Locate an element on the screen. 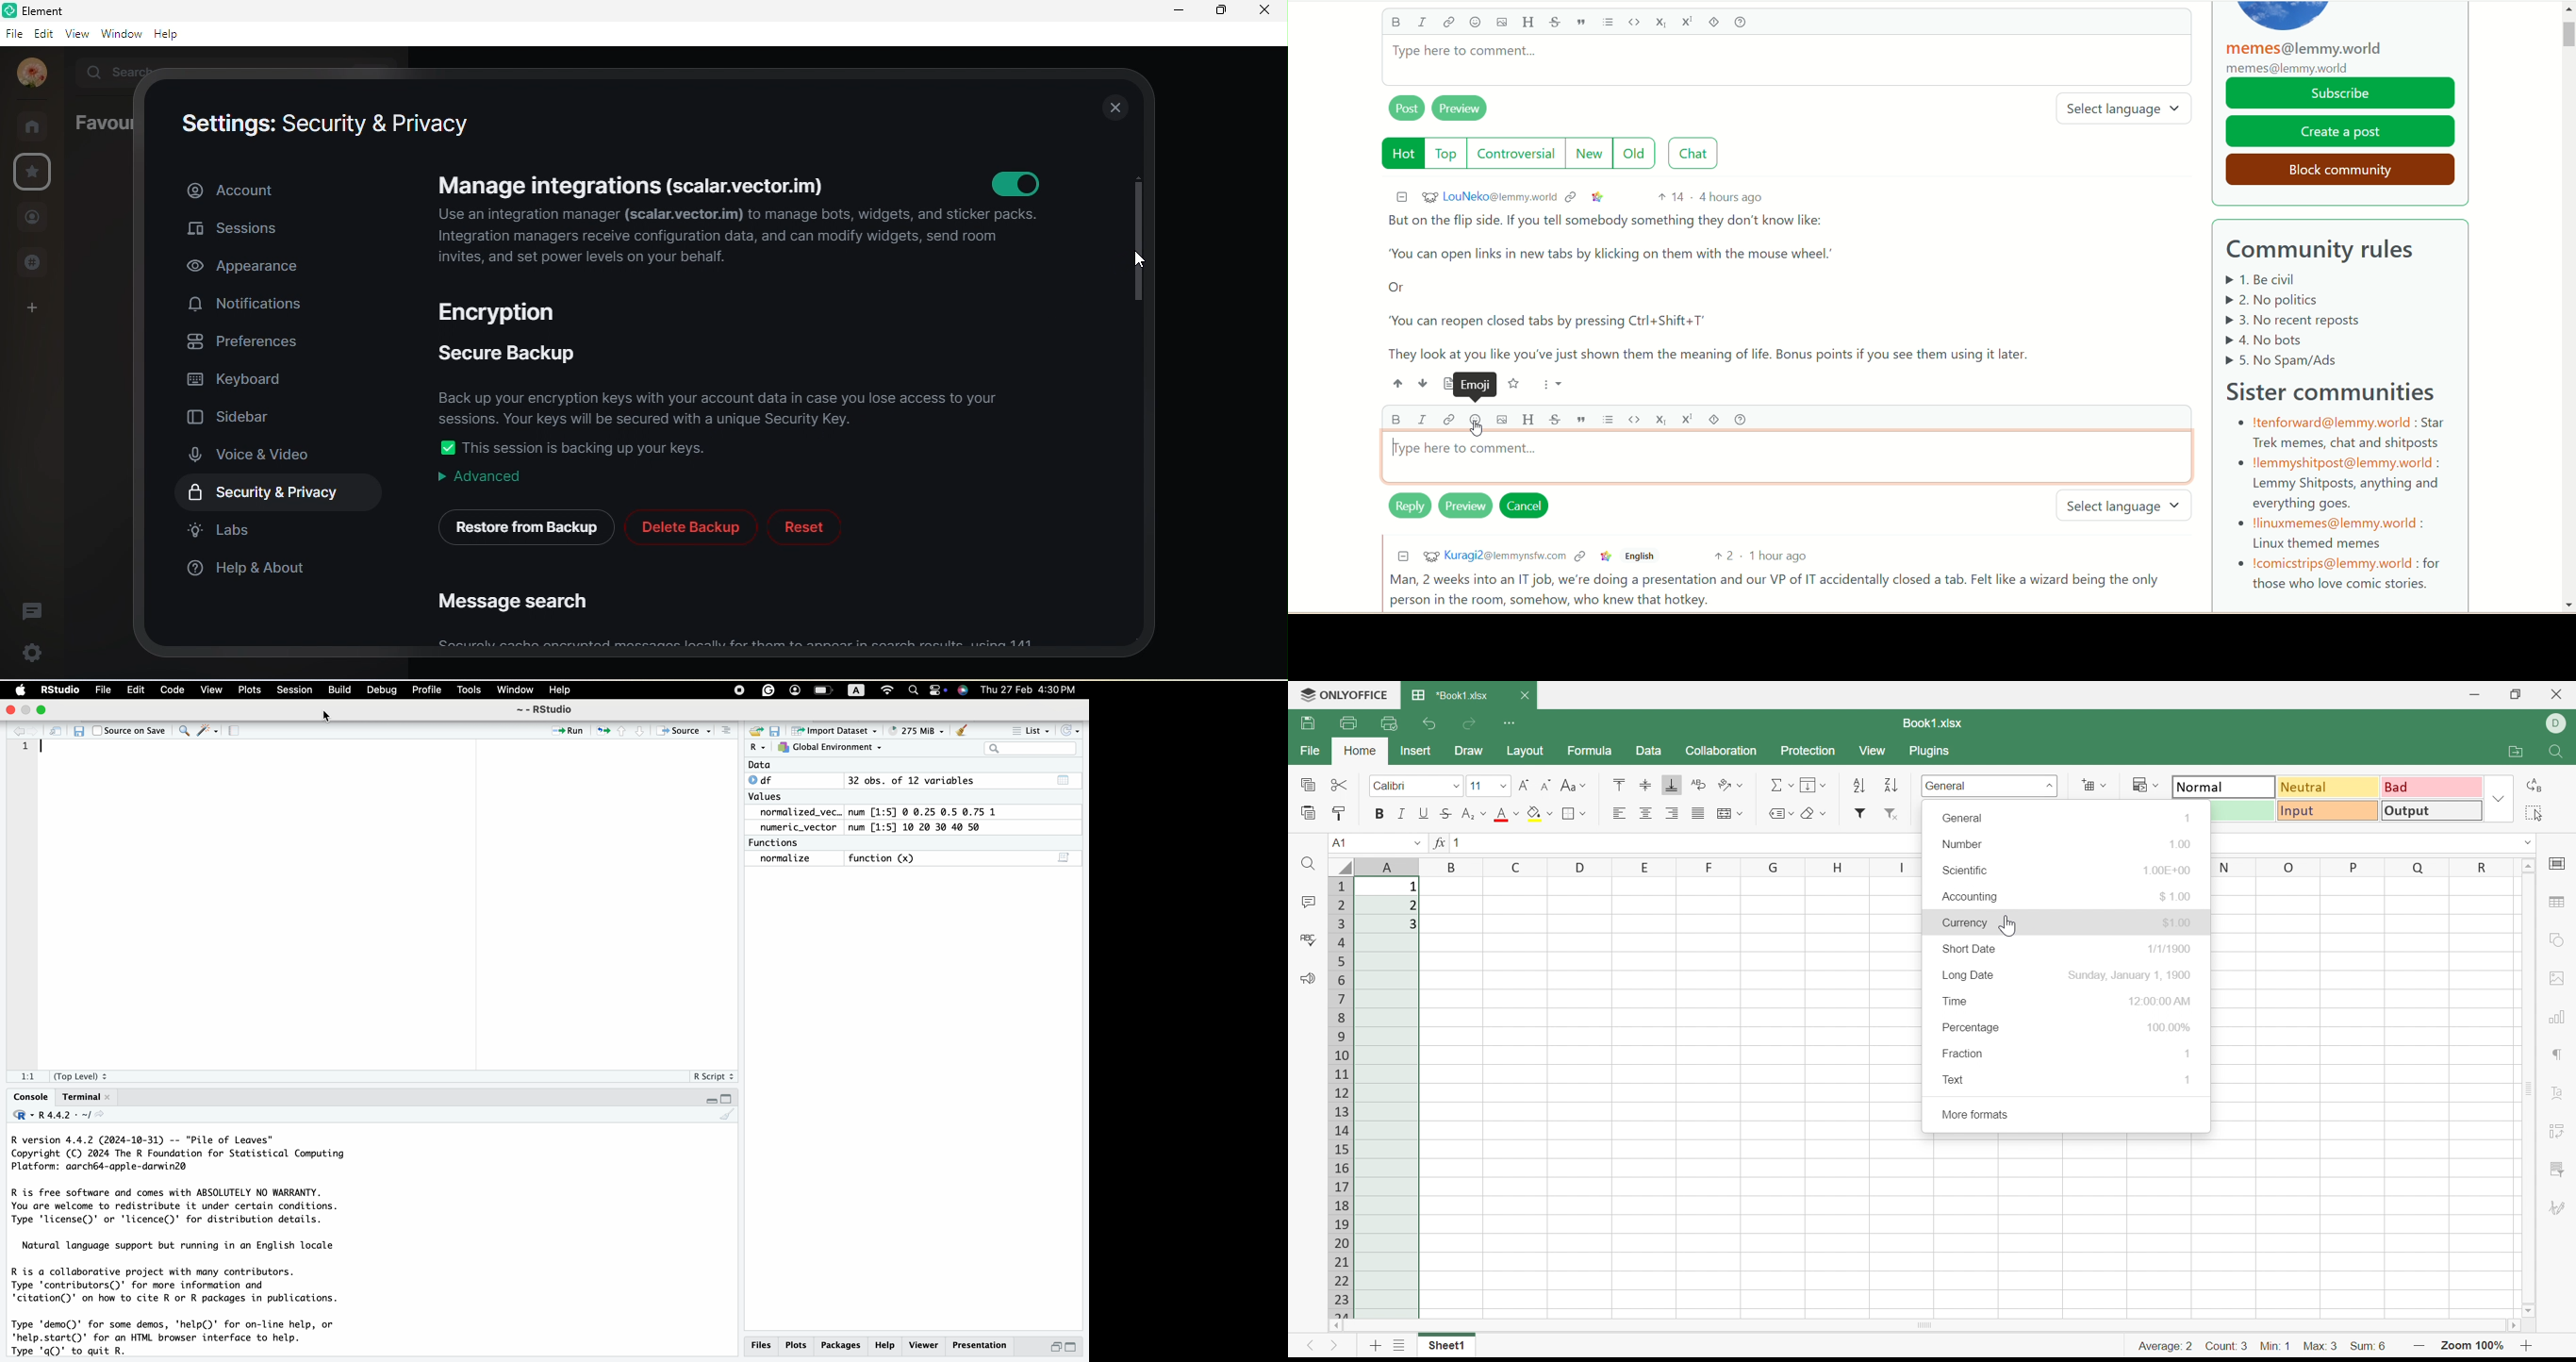 The image size is (2576, 1372). username is located at coordinates (1491, 556).